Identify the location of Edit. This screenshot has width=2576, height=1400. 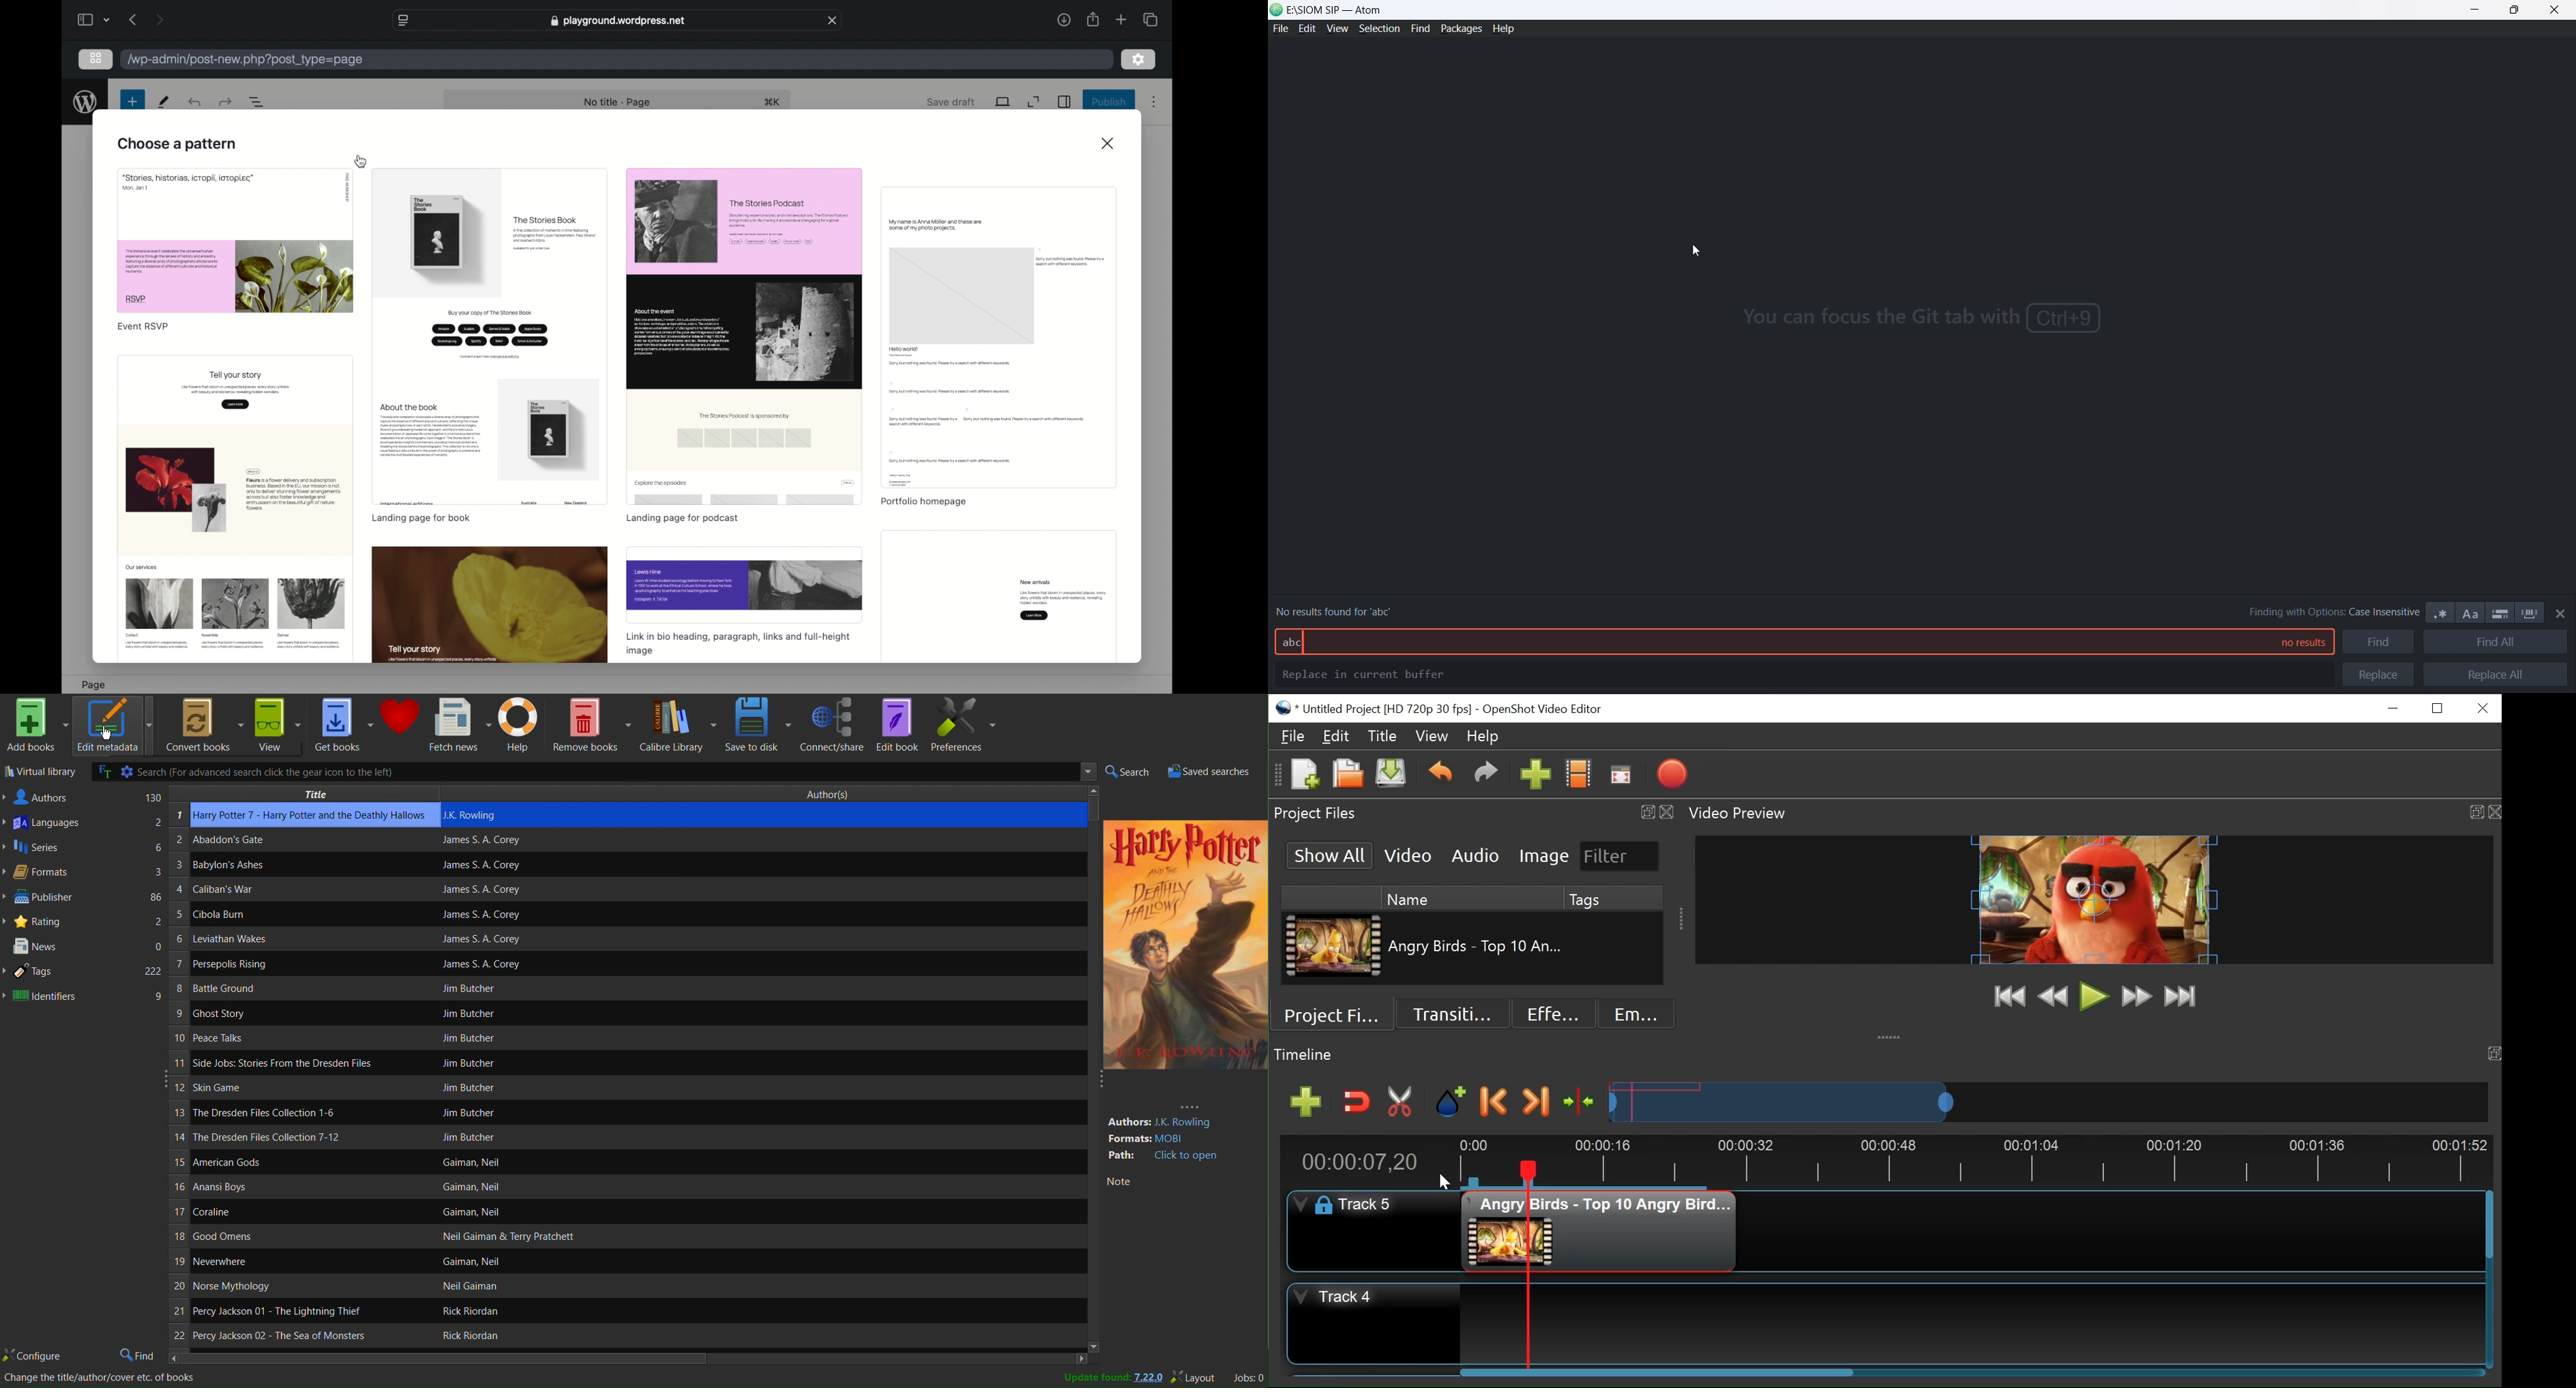
(1335, 735).